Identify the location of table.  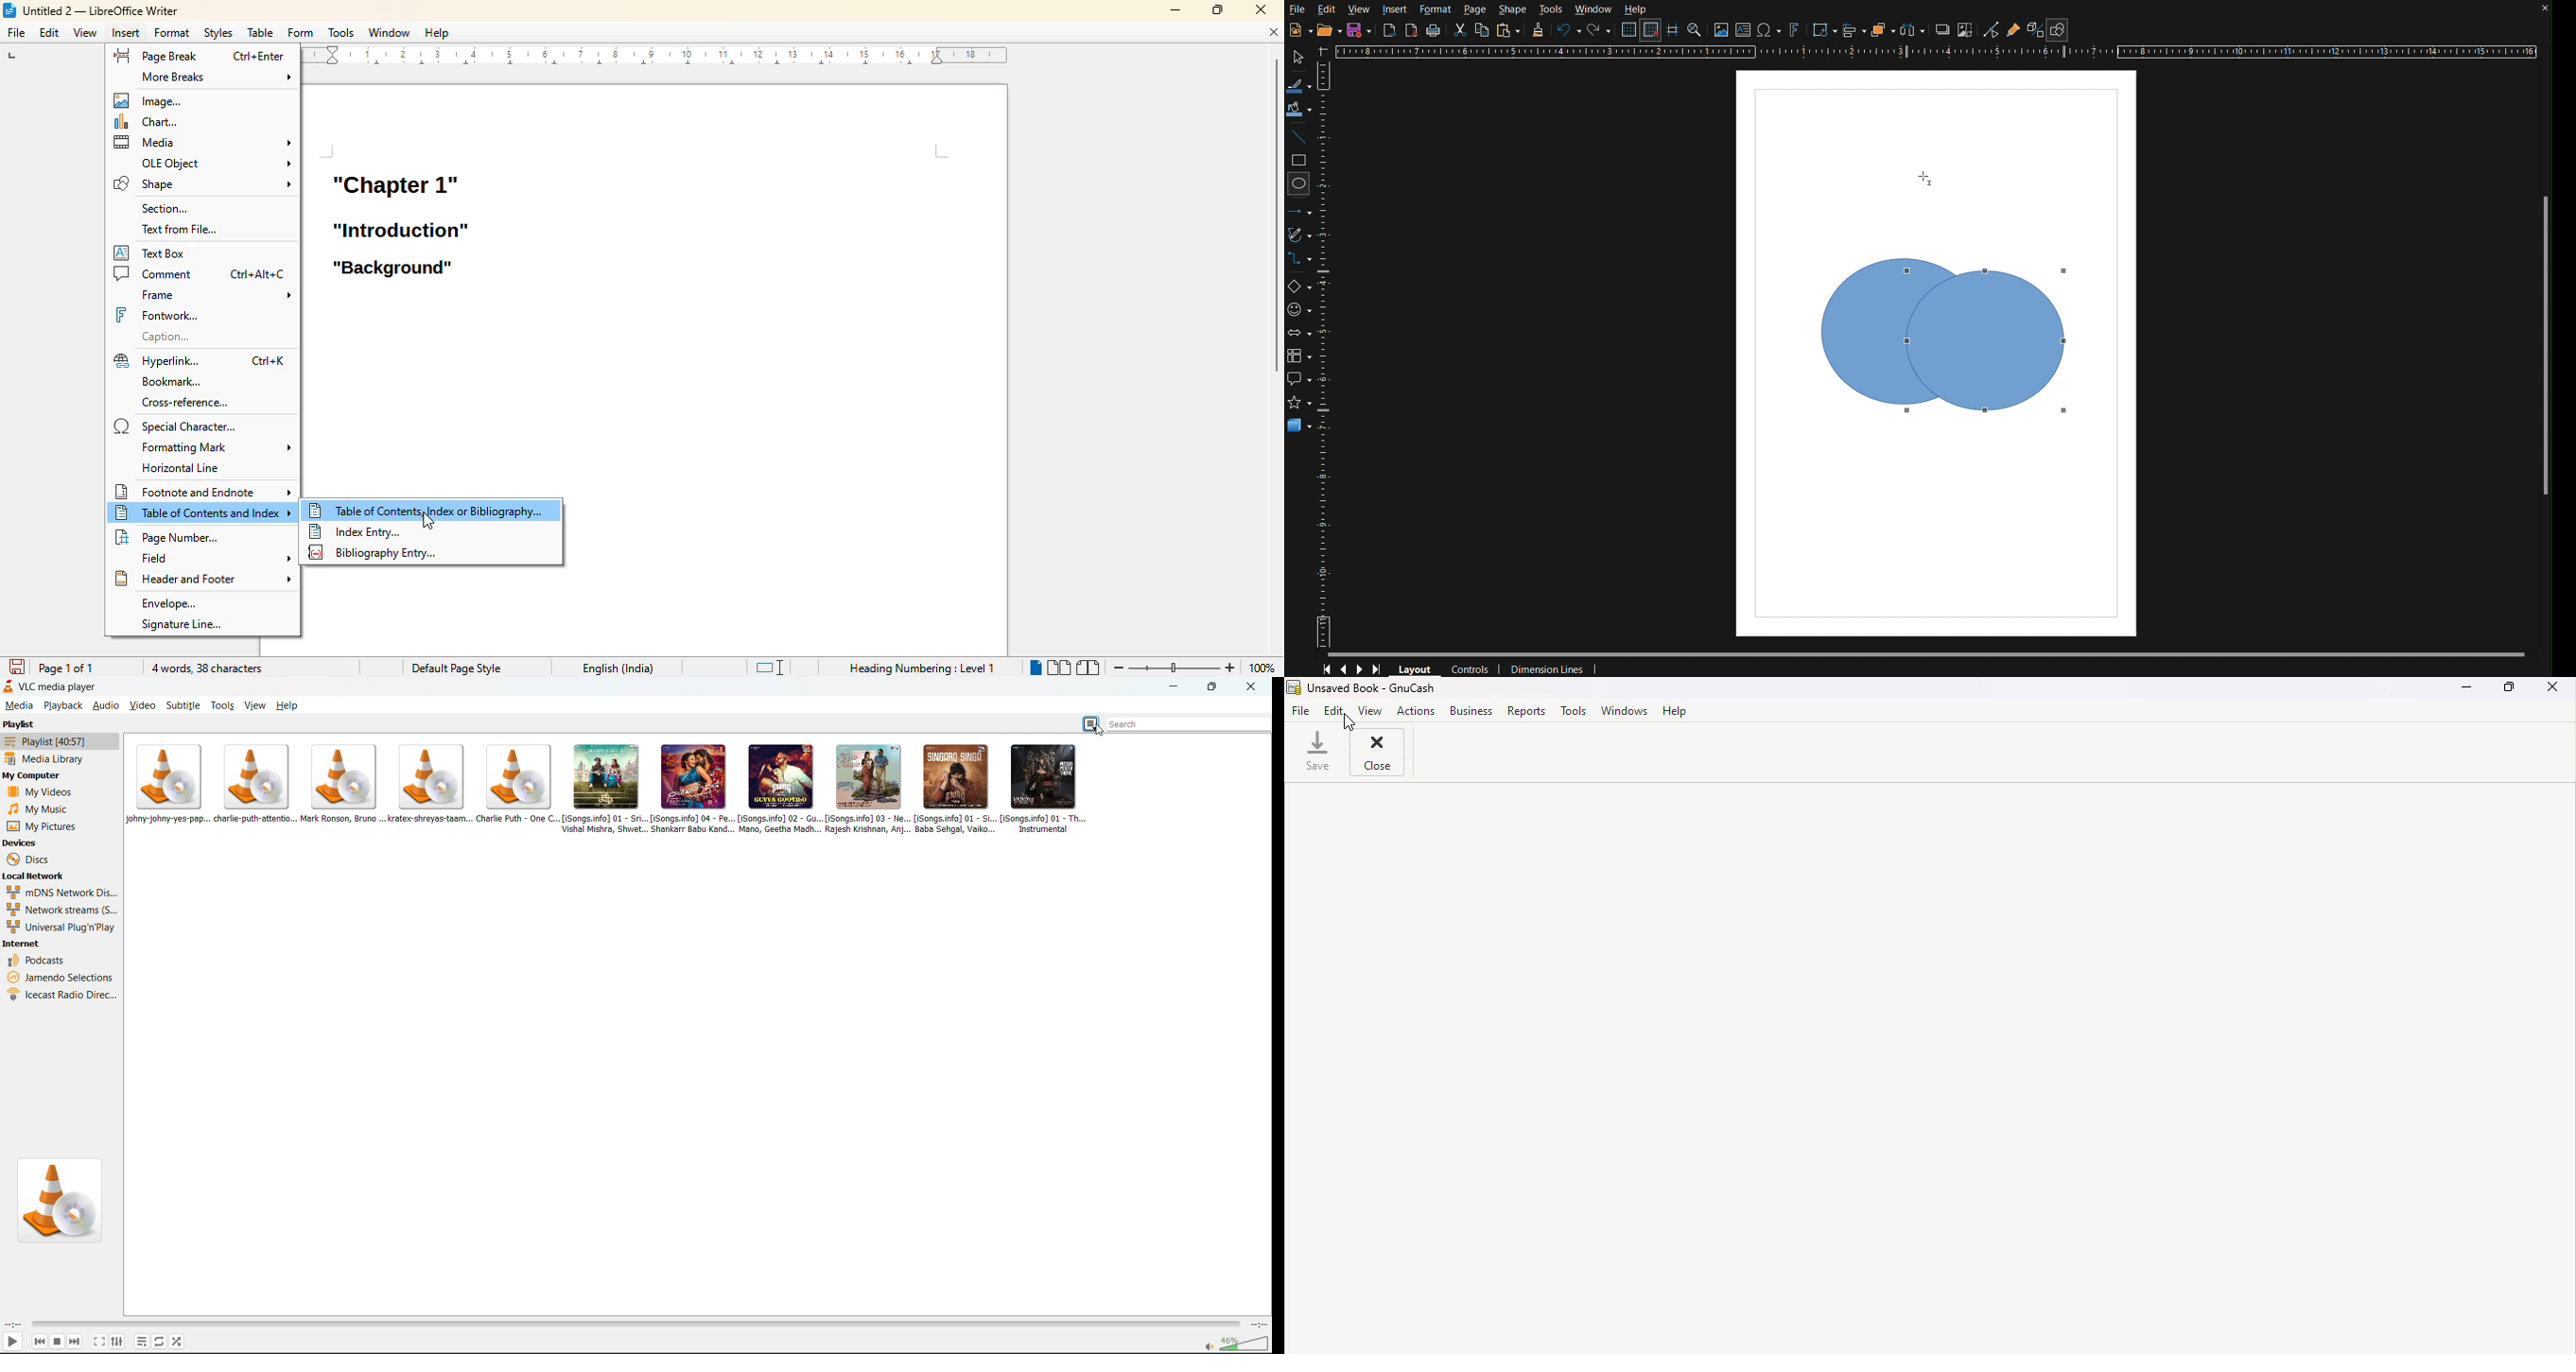
(260, 32).